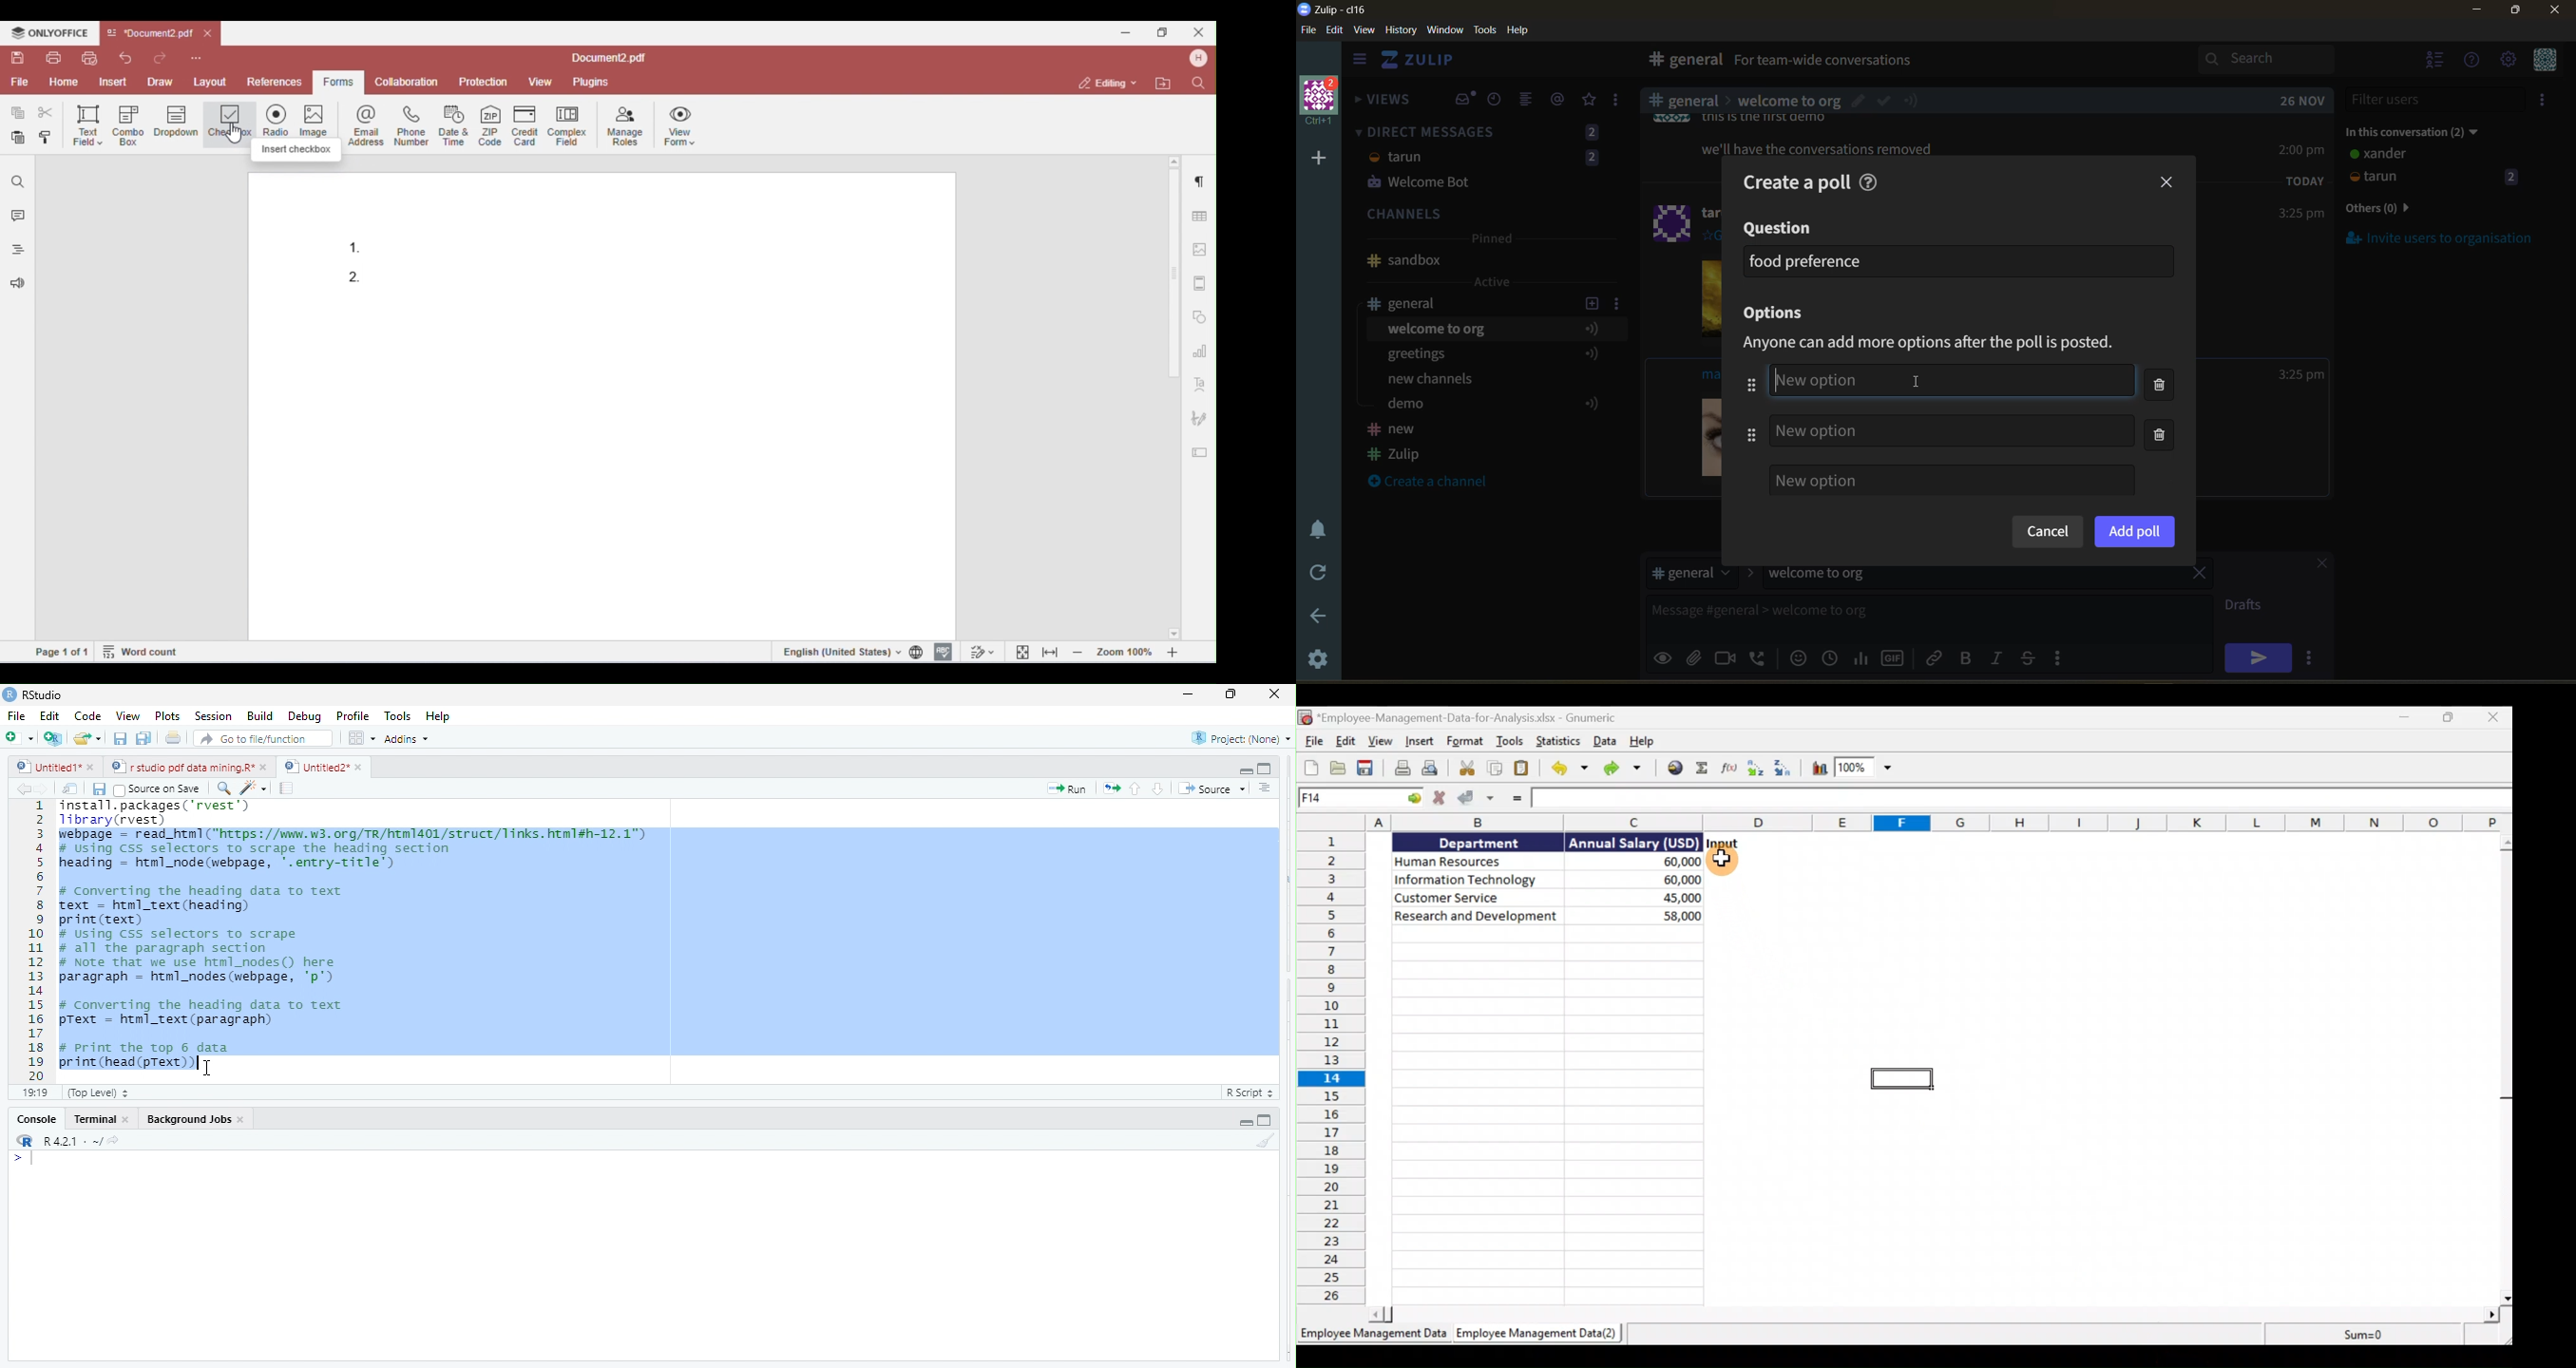 The image size is (2576, 1372). What do you see at coordinates (2300, 214) in the screenshot?
I see `3:25 pm` at bounding box center [2300, 214].